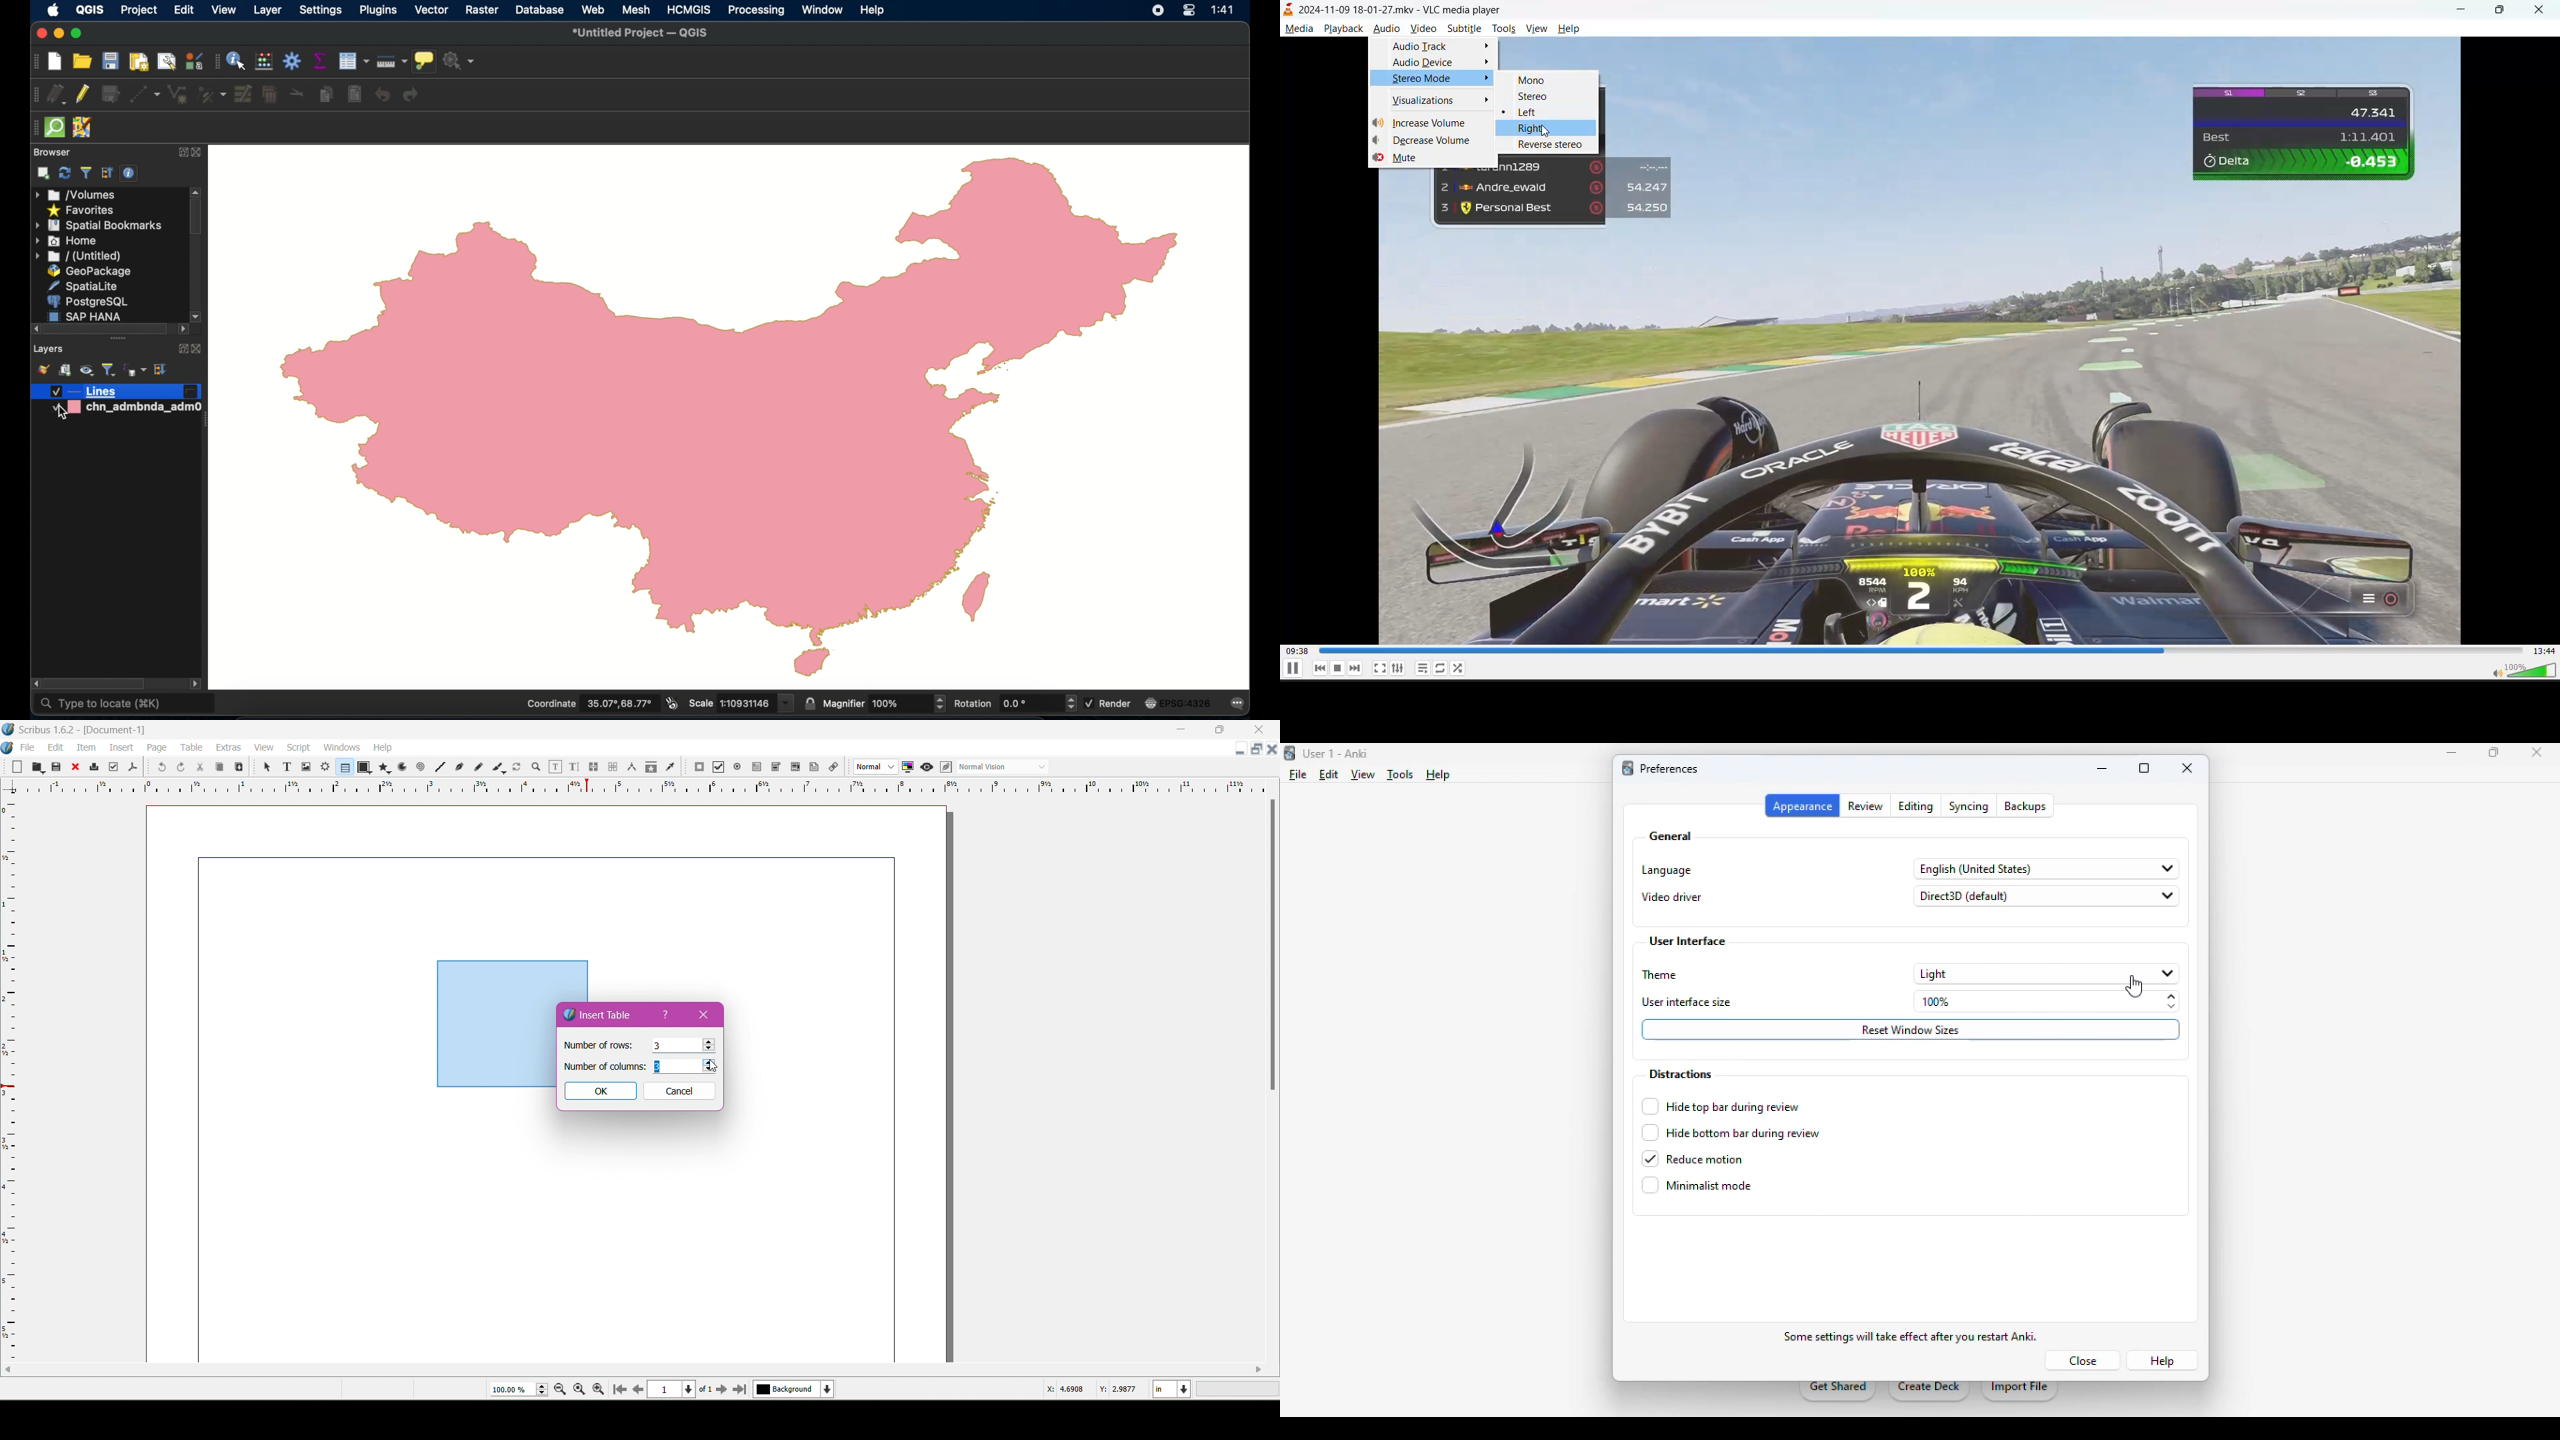 The height and width of the screenshot is (1456, 2576). What do you see at coordinates (37, 61) in the screenshot?
I see `project toolbar` at bounding box center [37, 61].